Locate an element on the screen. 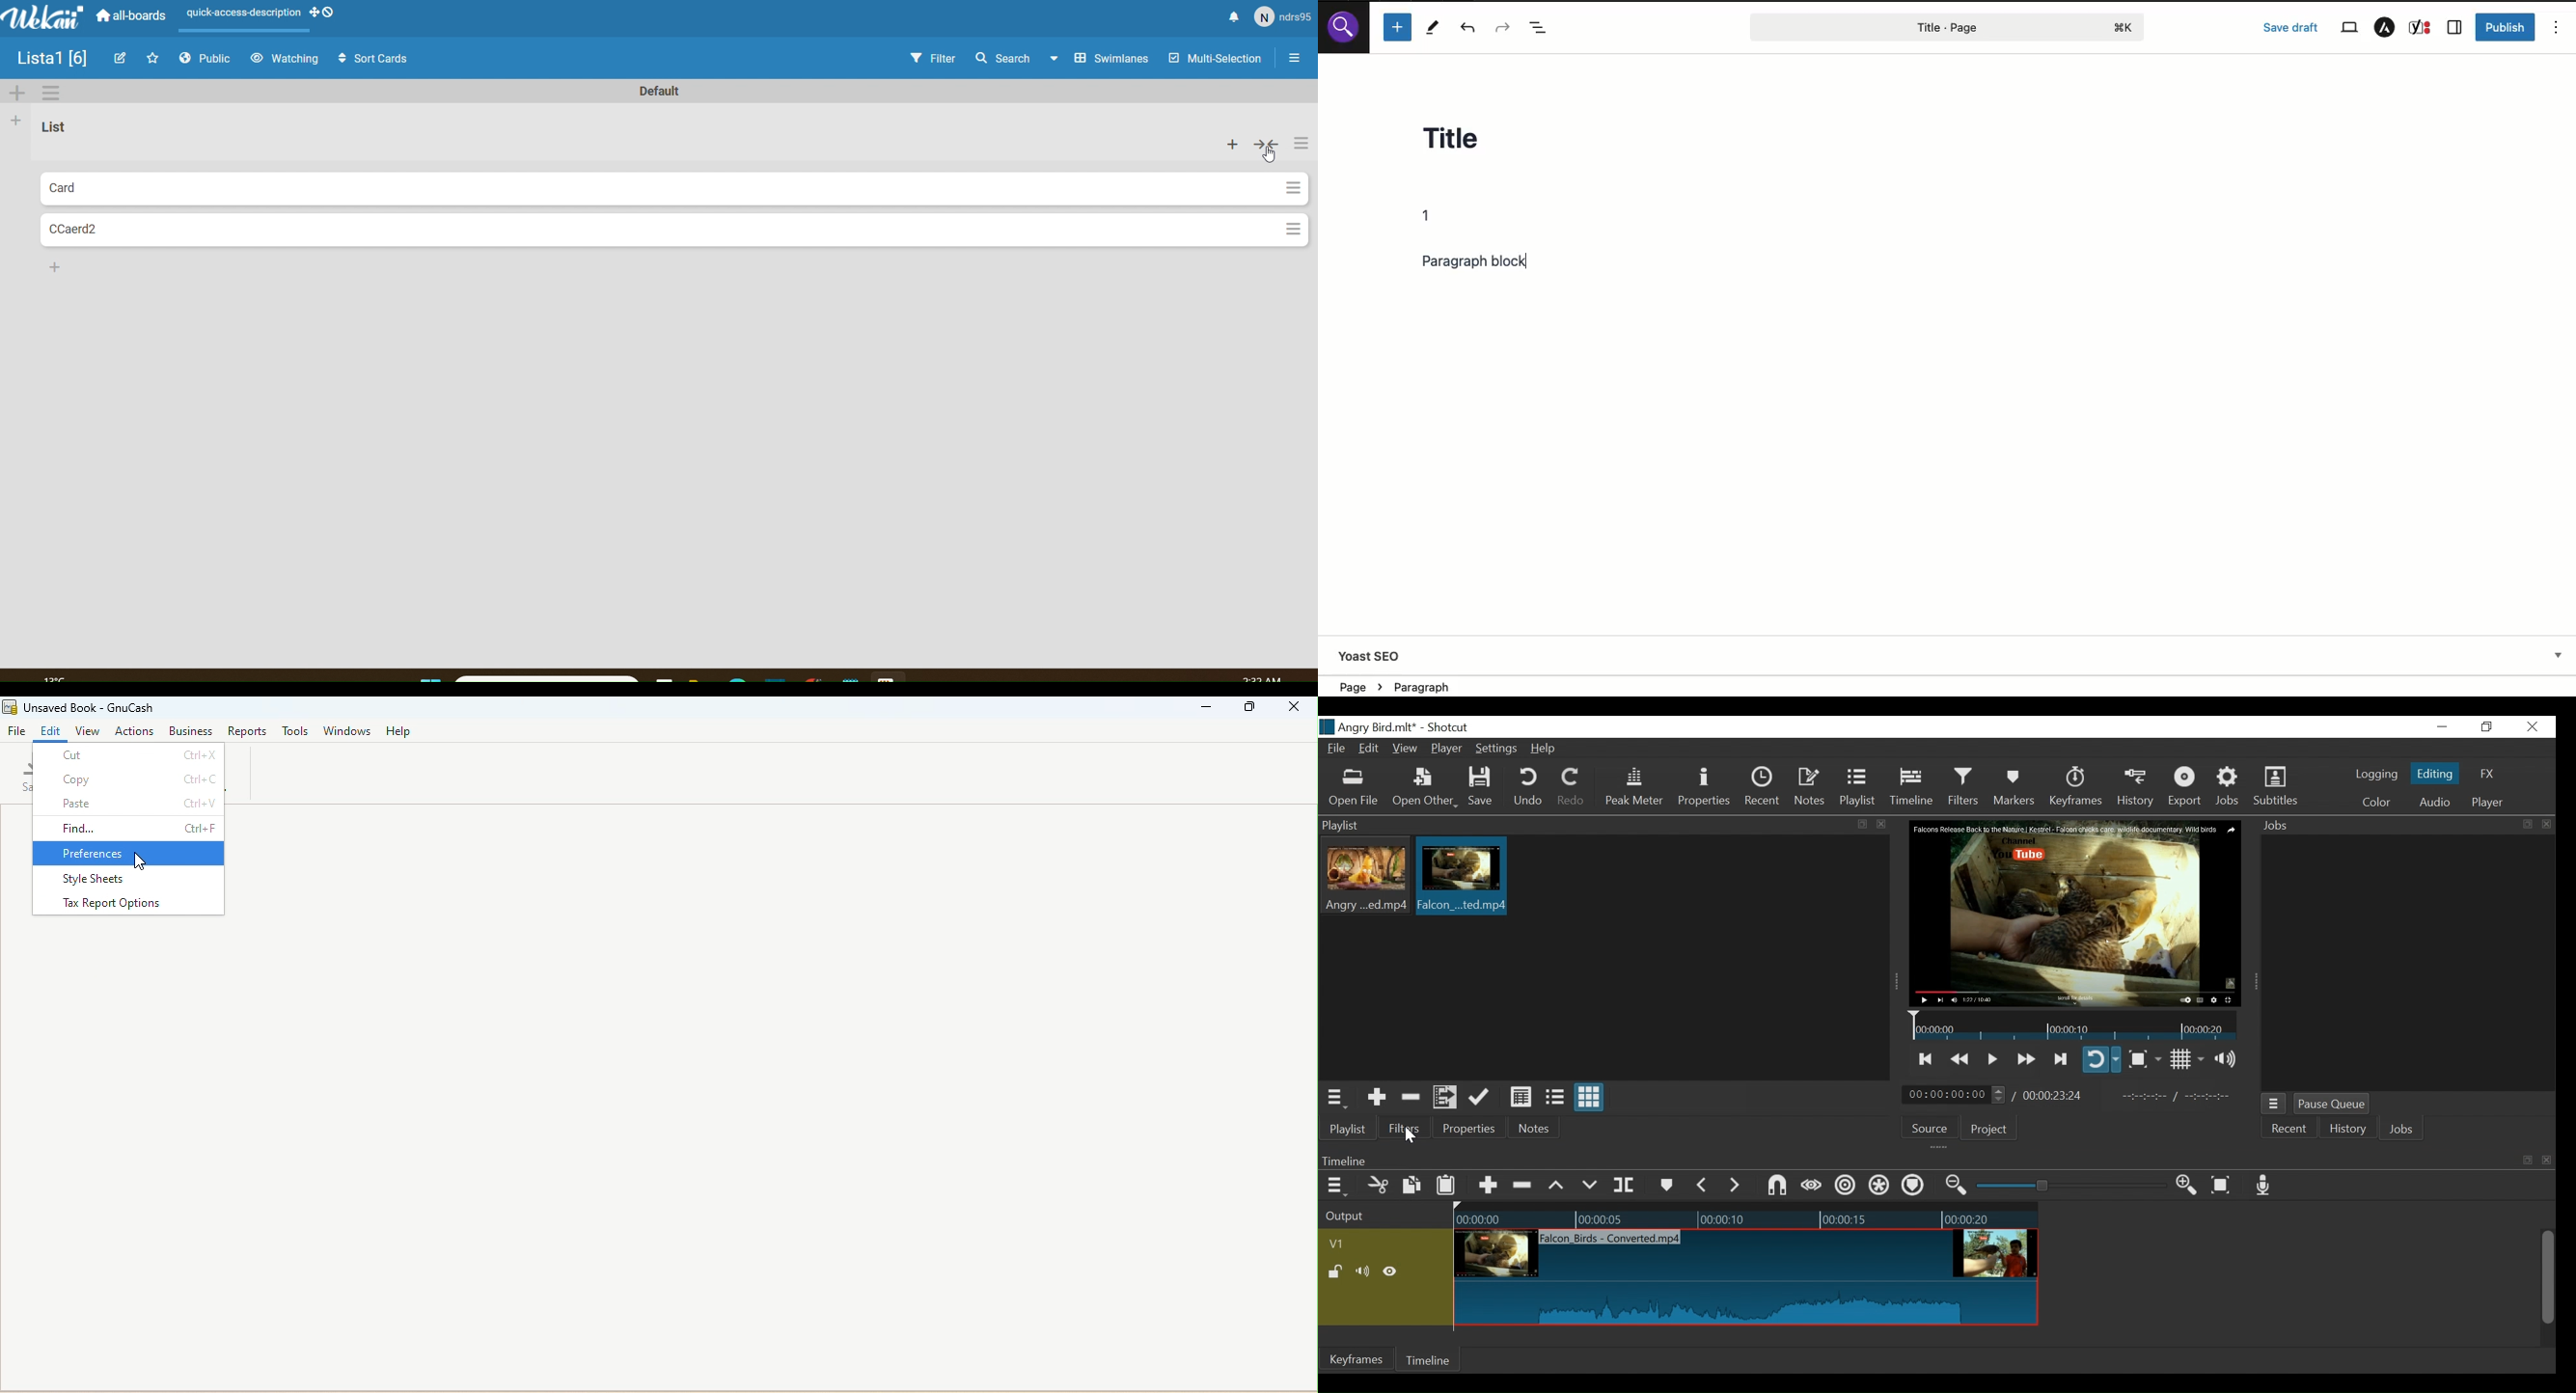 Image resolution: width=2576 pixels, height=1400 pixels. Public is located at coordinates (207, 58).